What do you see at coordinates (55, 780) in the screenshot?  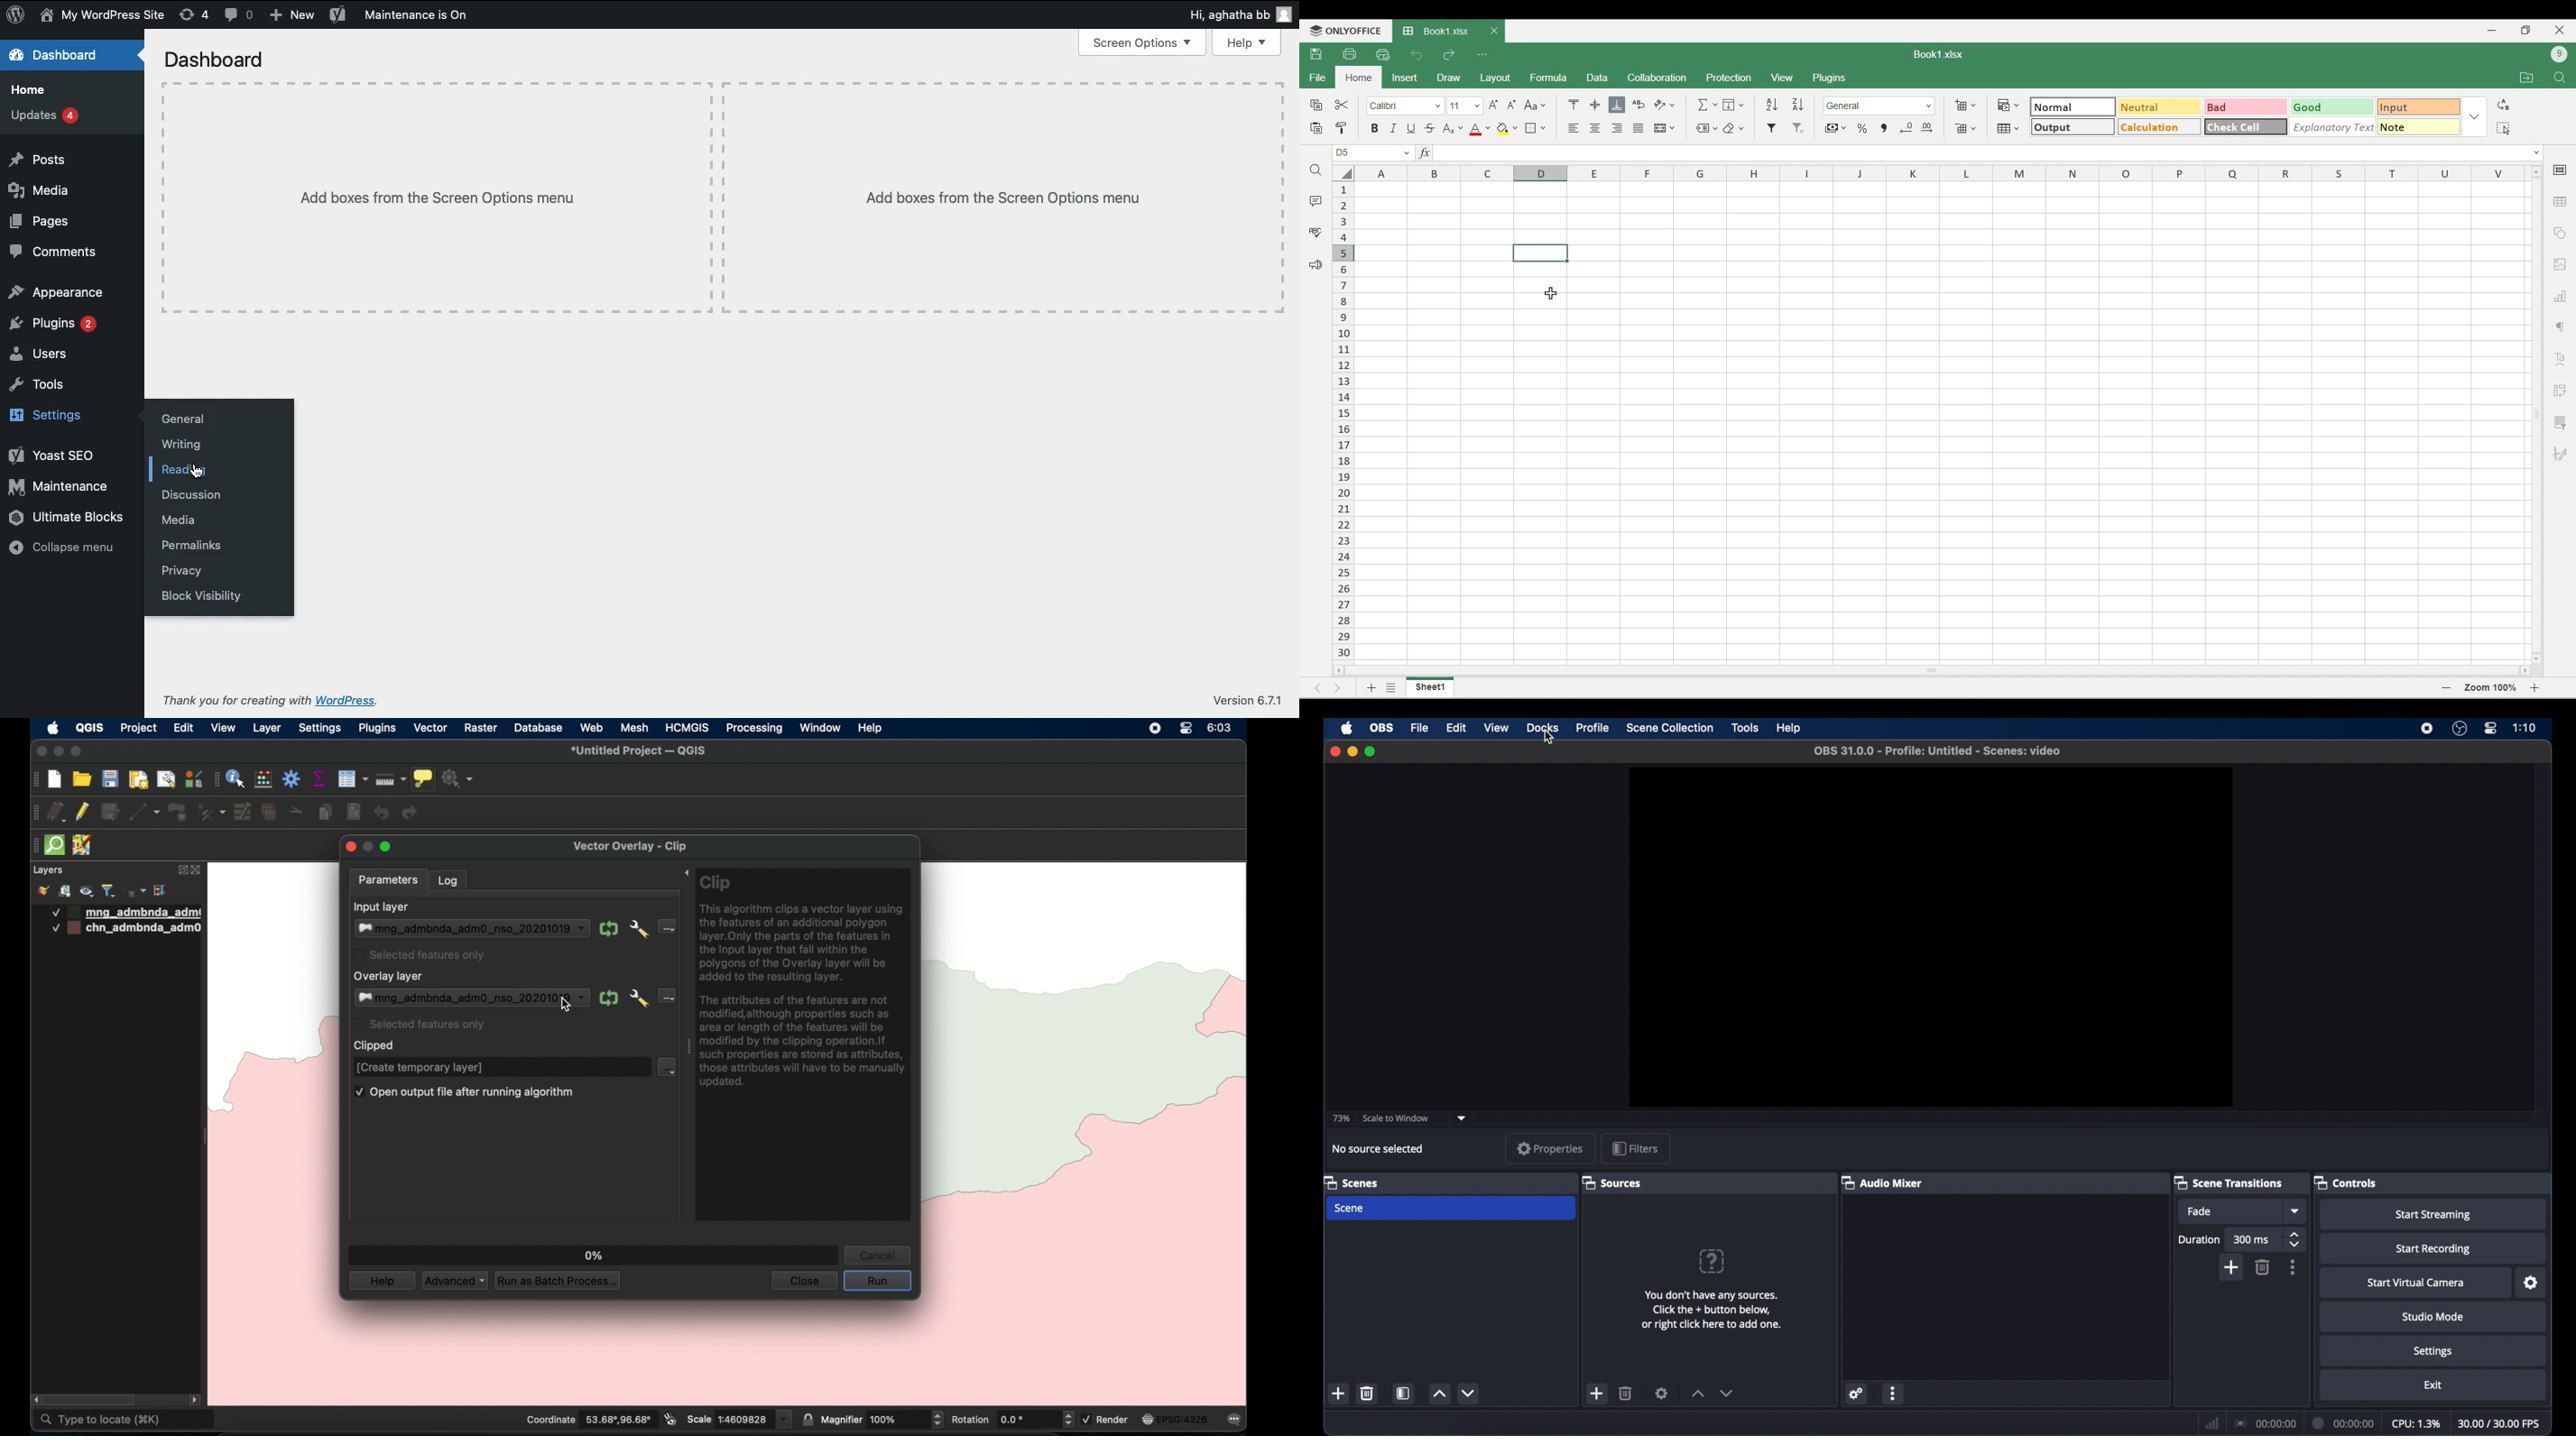 I see `new project` at bounding box center [55, 780].